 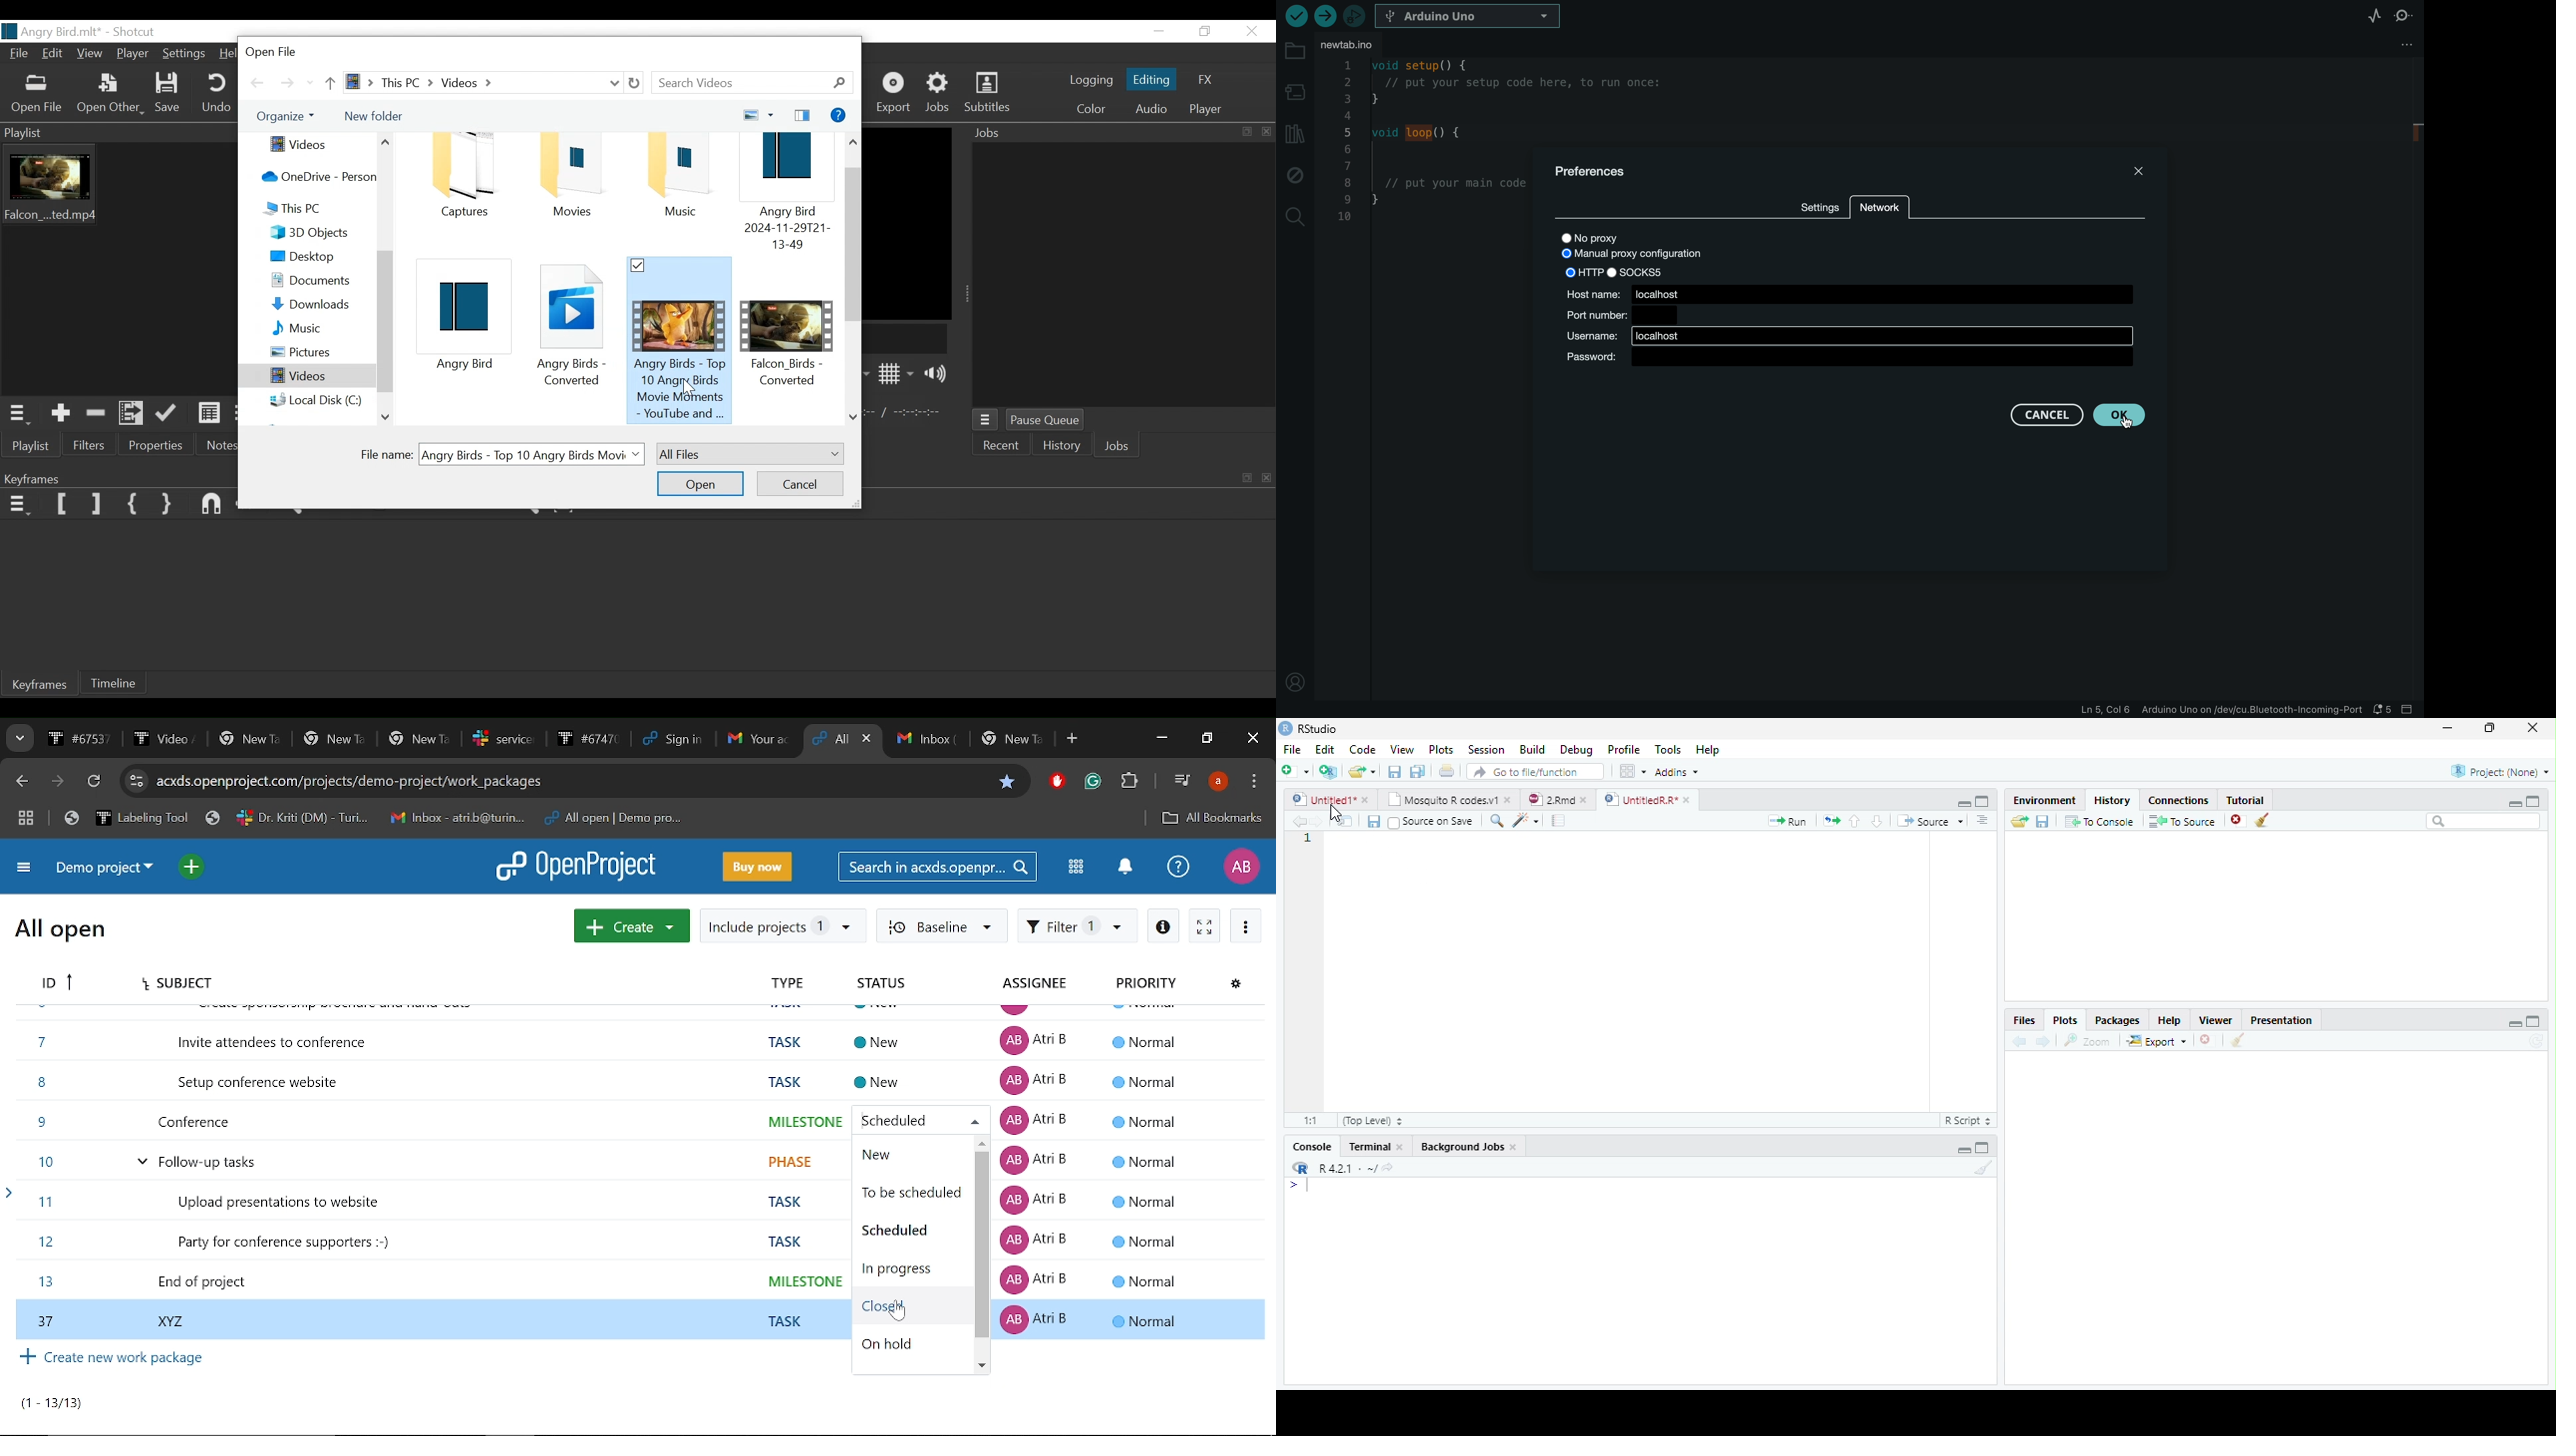 I want to click on Refresh current plot, so click(x=2536, y=1041).